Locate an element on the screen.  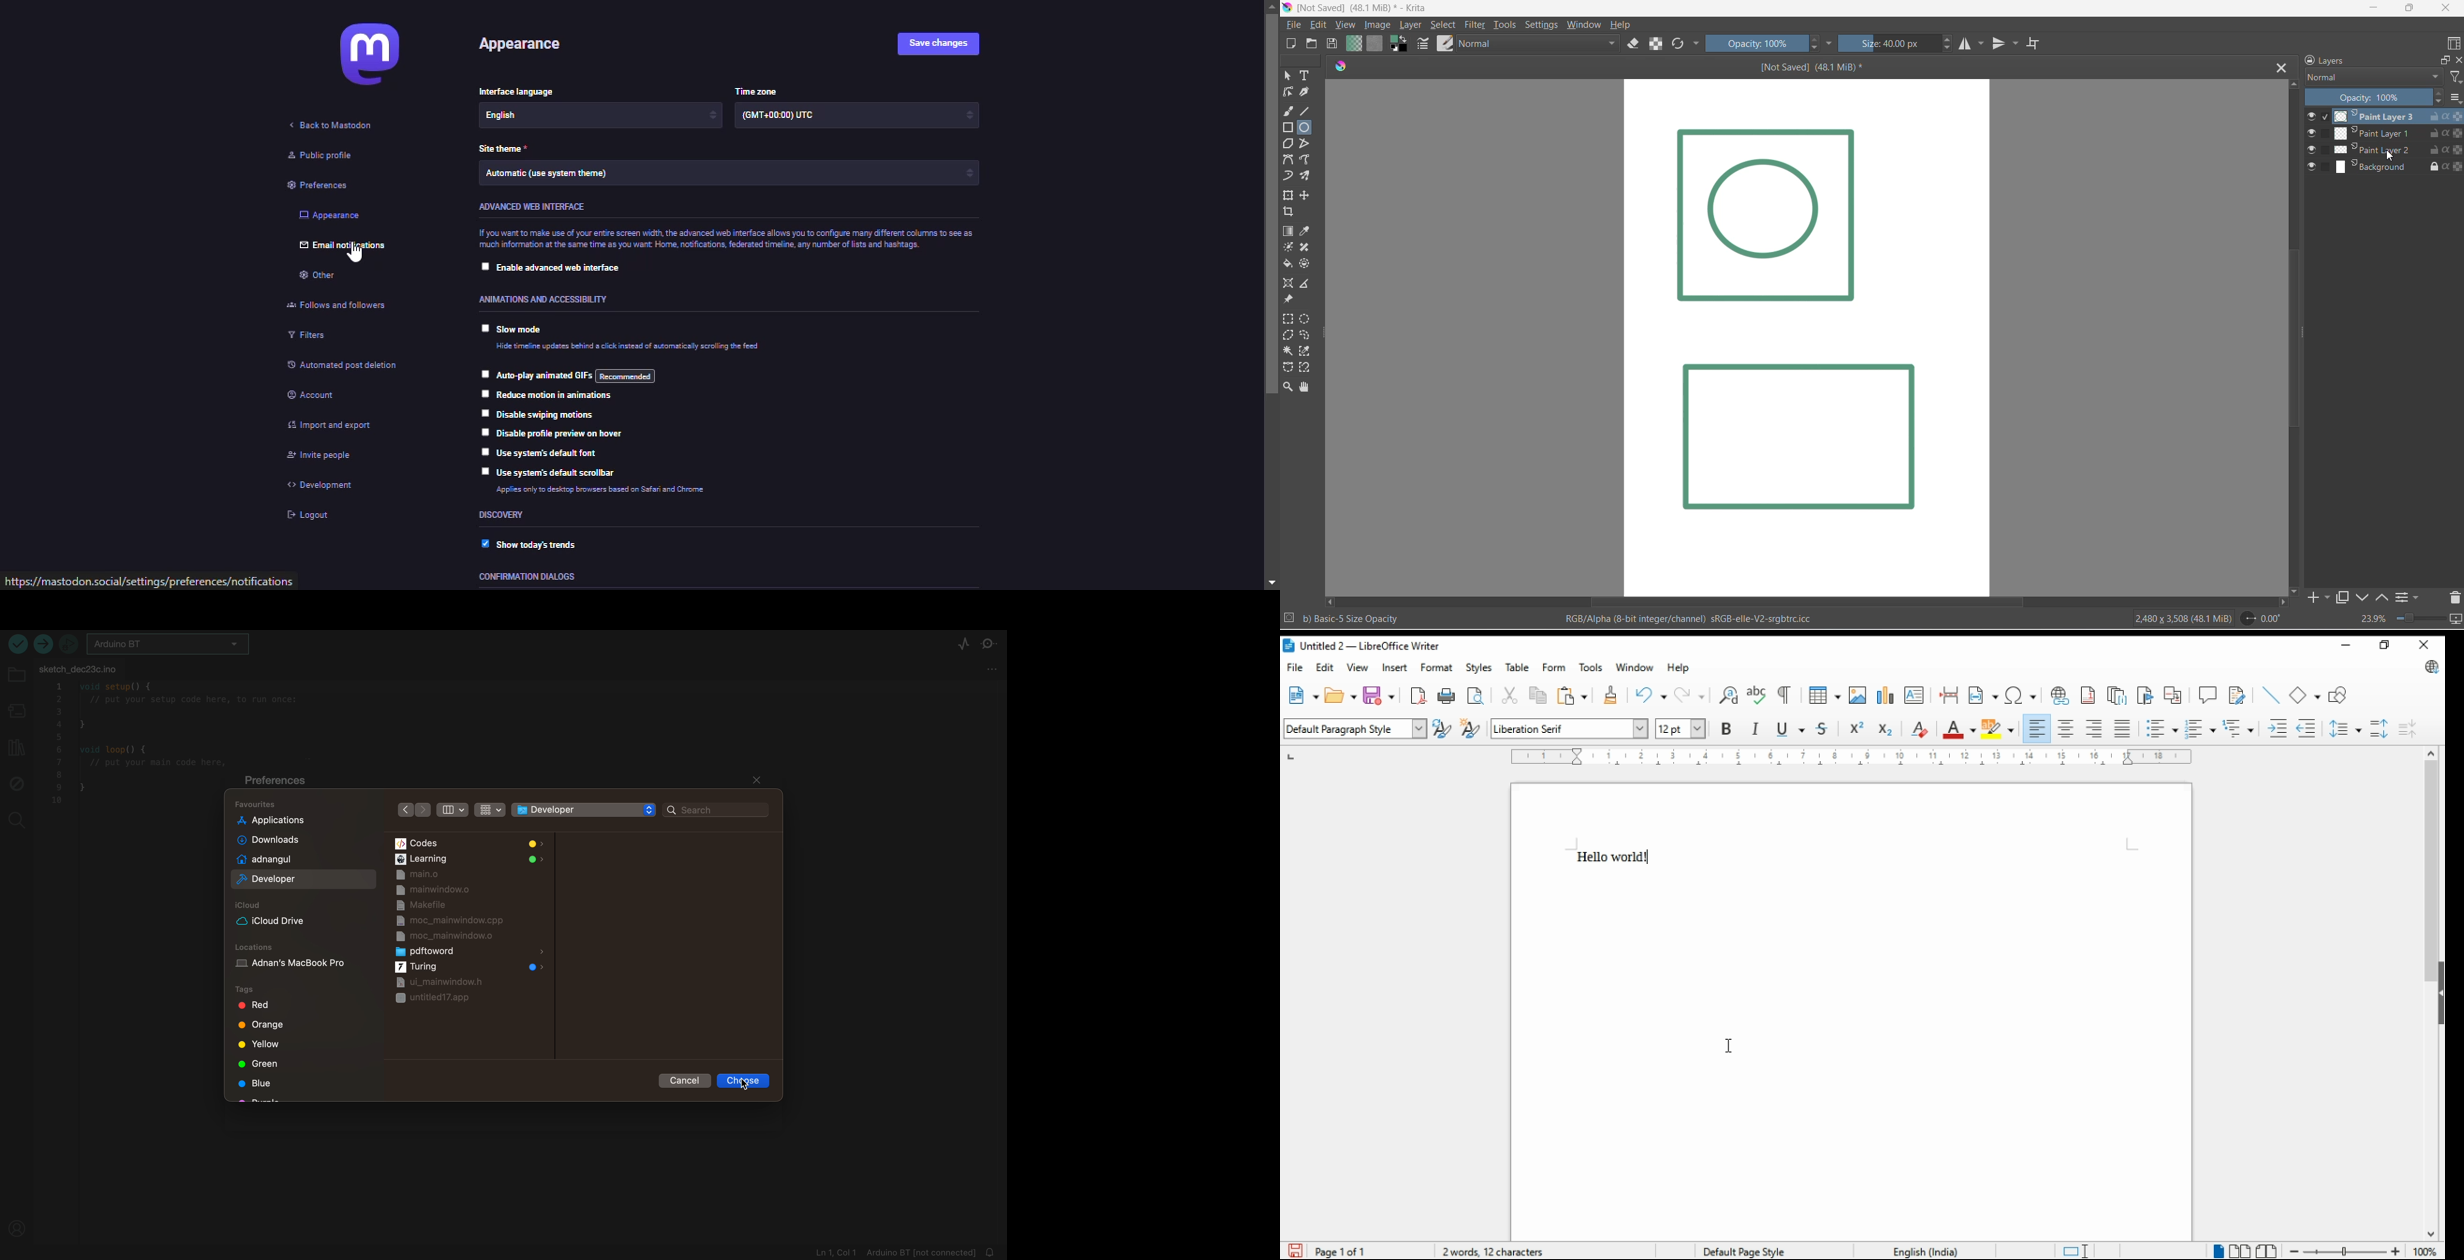
fill patterns is located at coordinates (1375, 44).